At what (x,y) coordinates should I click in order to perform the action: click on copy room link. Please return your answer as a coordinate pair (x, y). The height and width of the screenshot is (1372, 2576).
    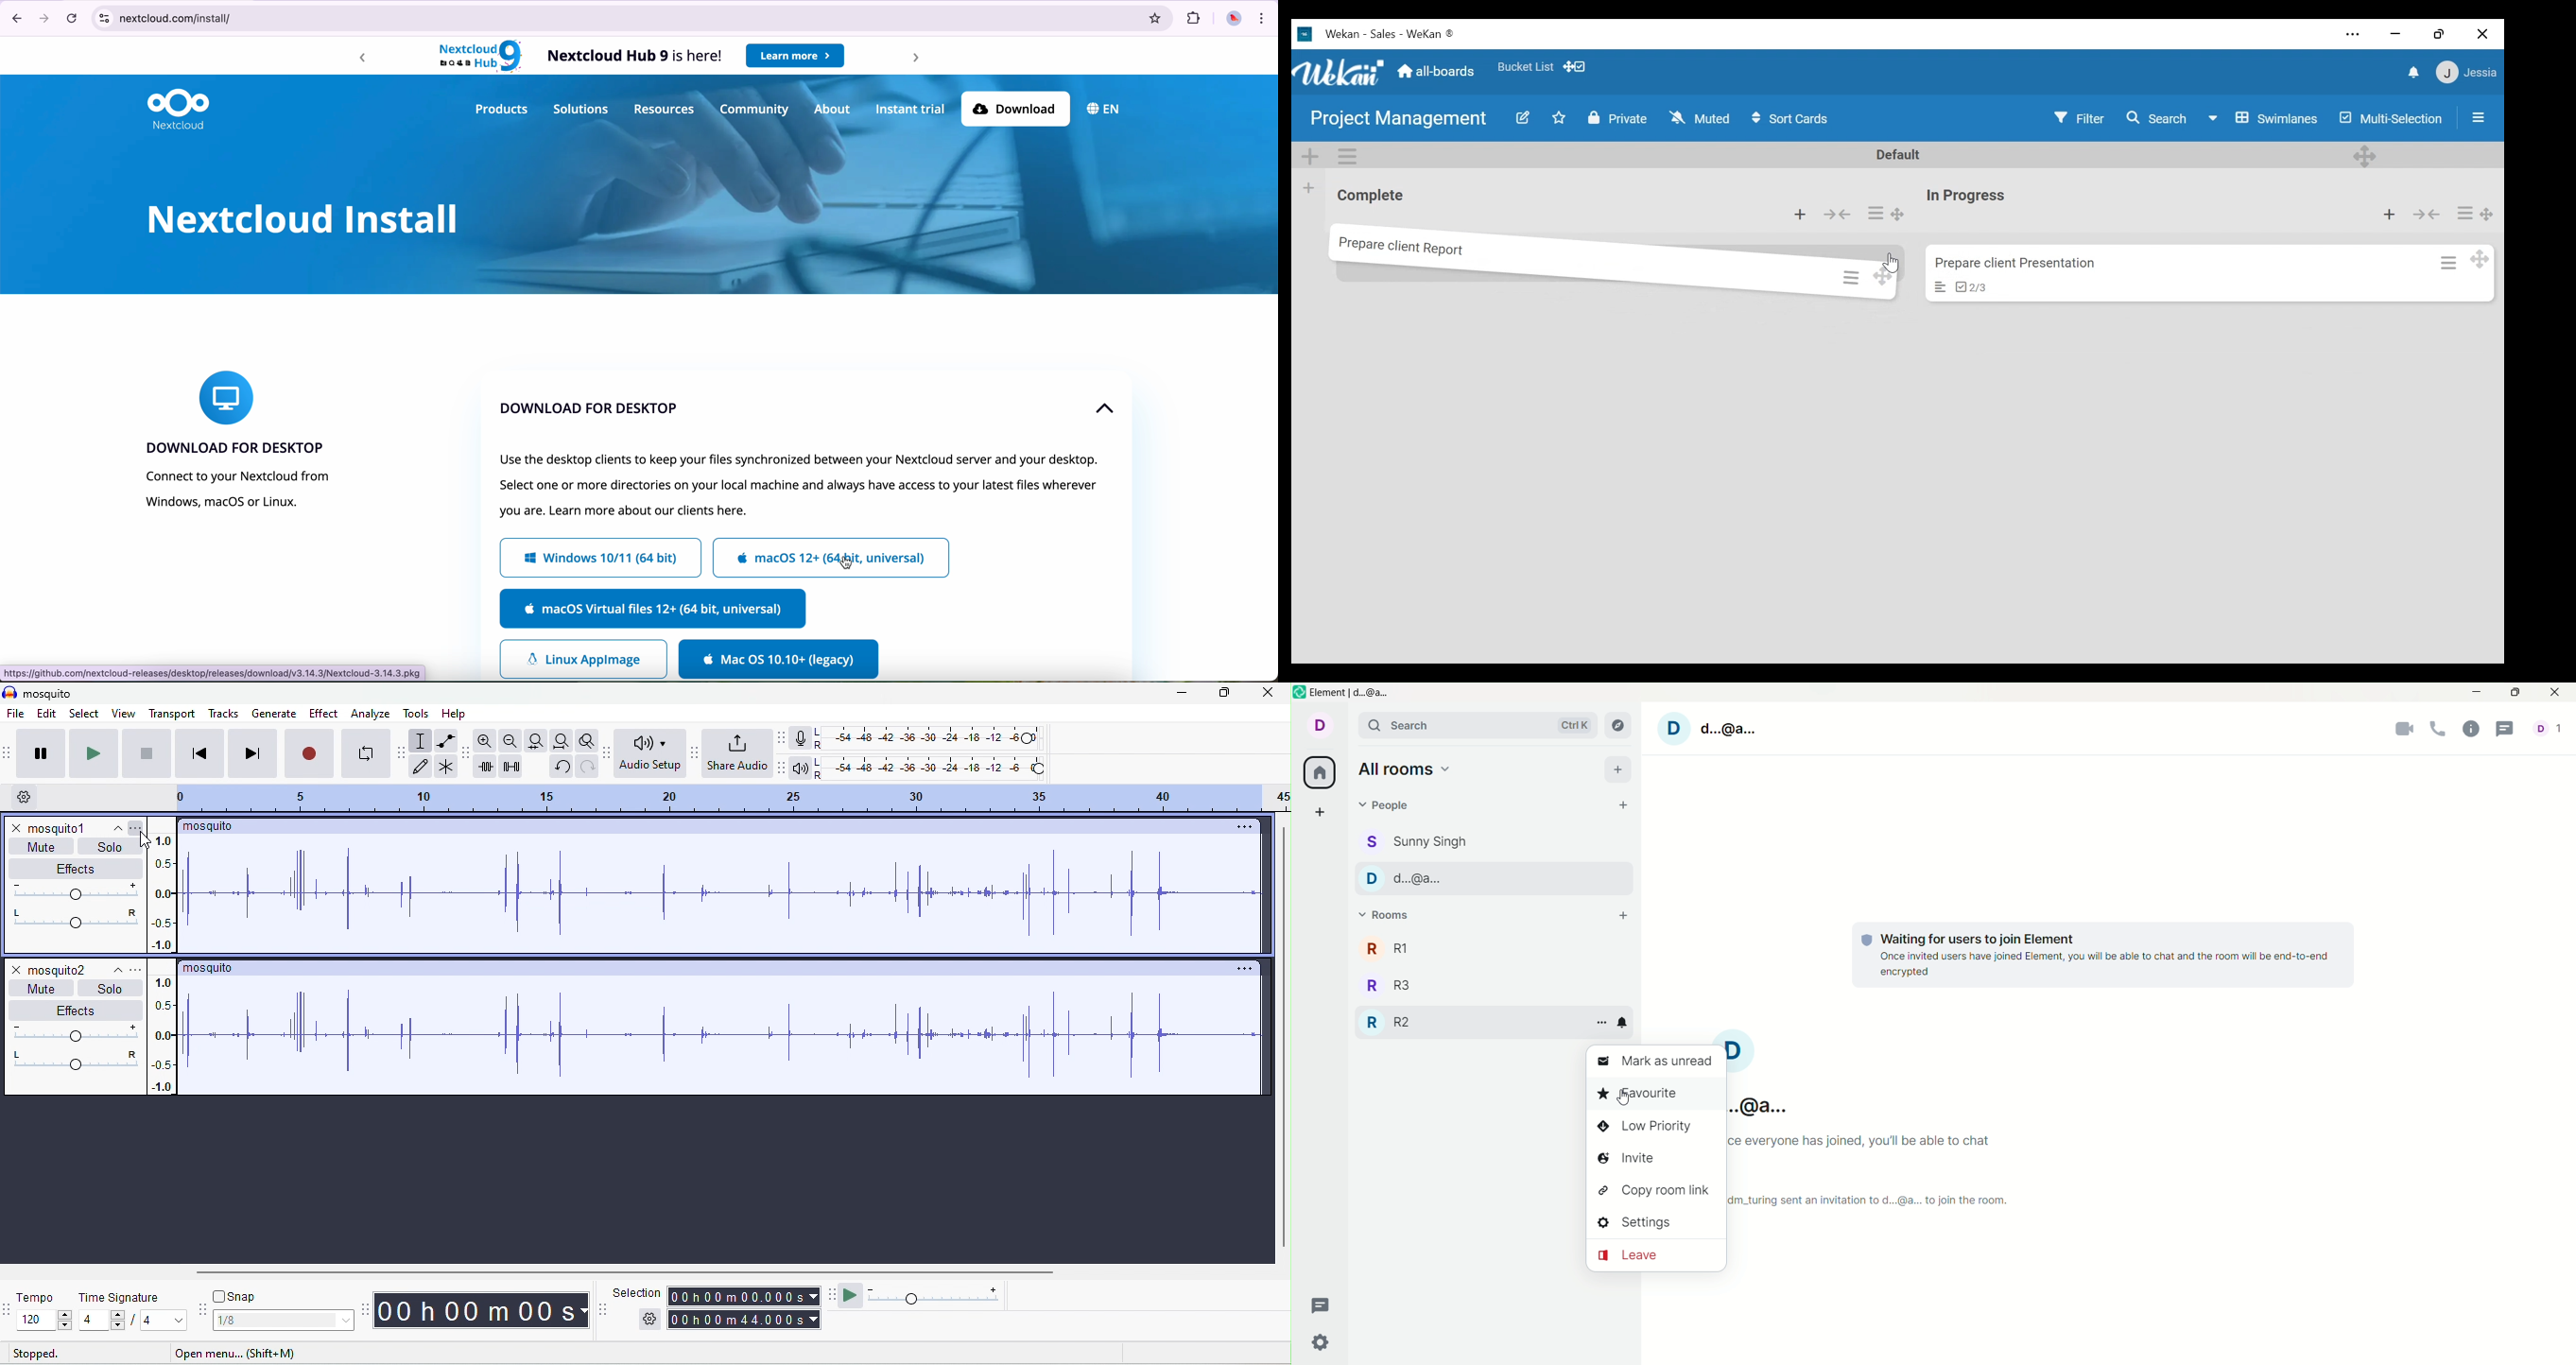
    Looking at the image, I should click on (1657, 1191).